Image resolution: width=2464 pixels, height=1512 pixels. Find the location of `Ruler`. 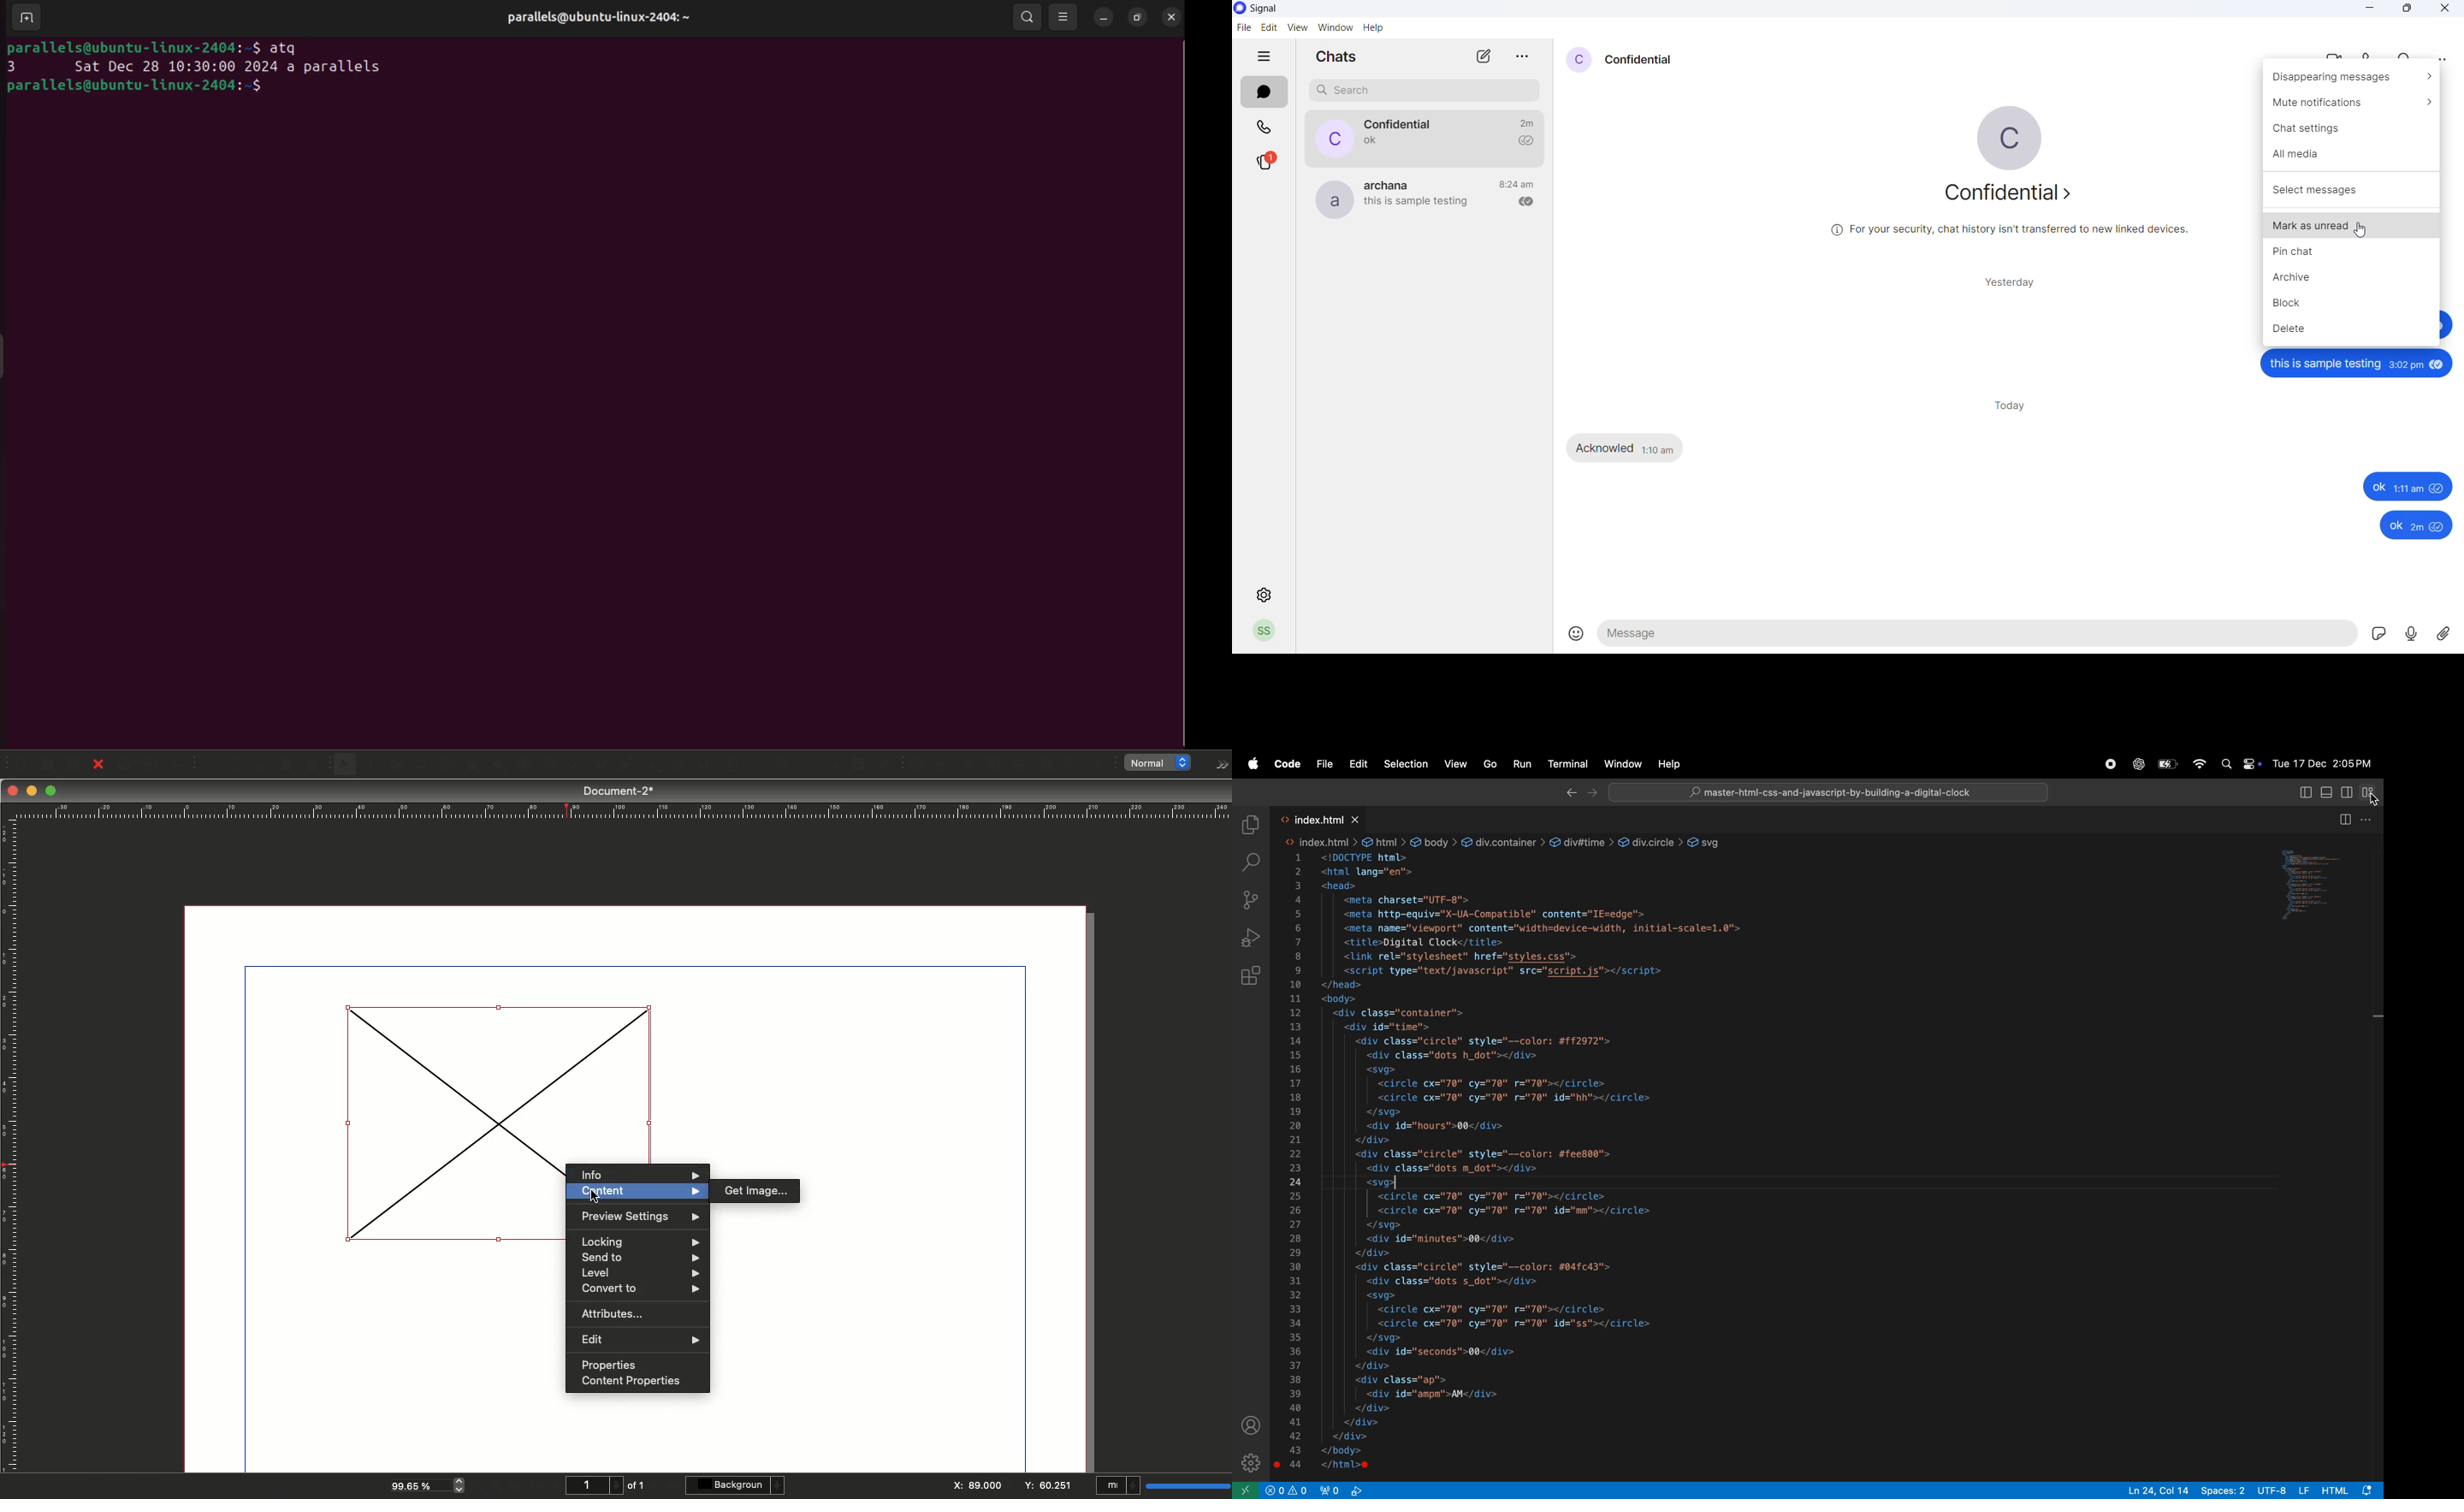

Ruler is located at coordinates (620, 811).